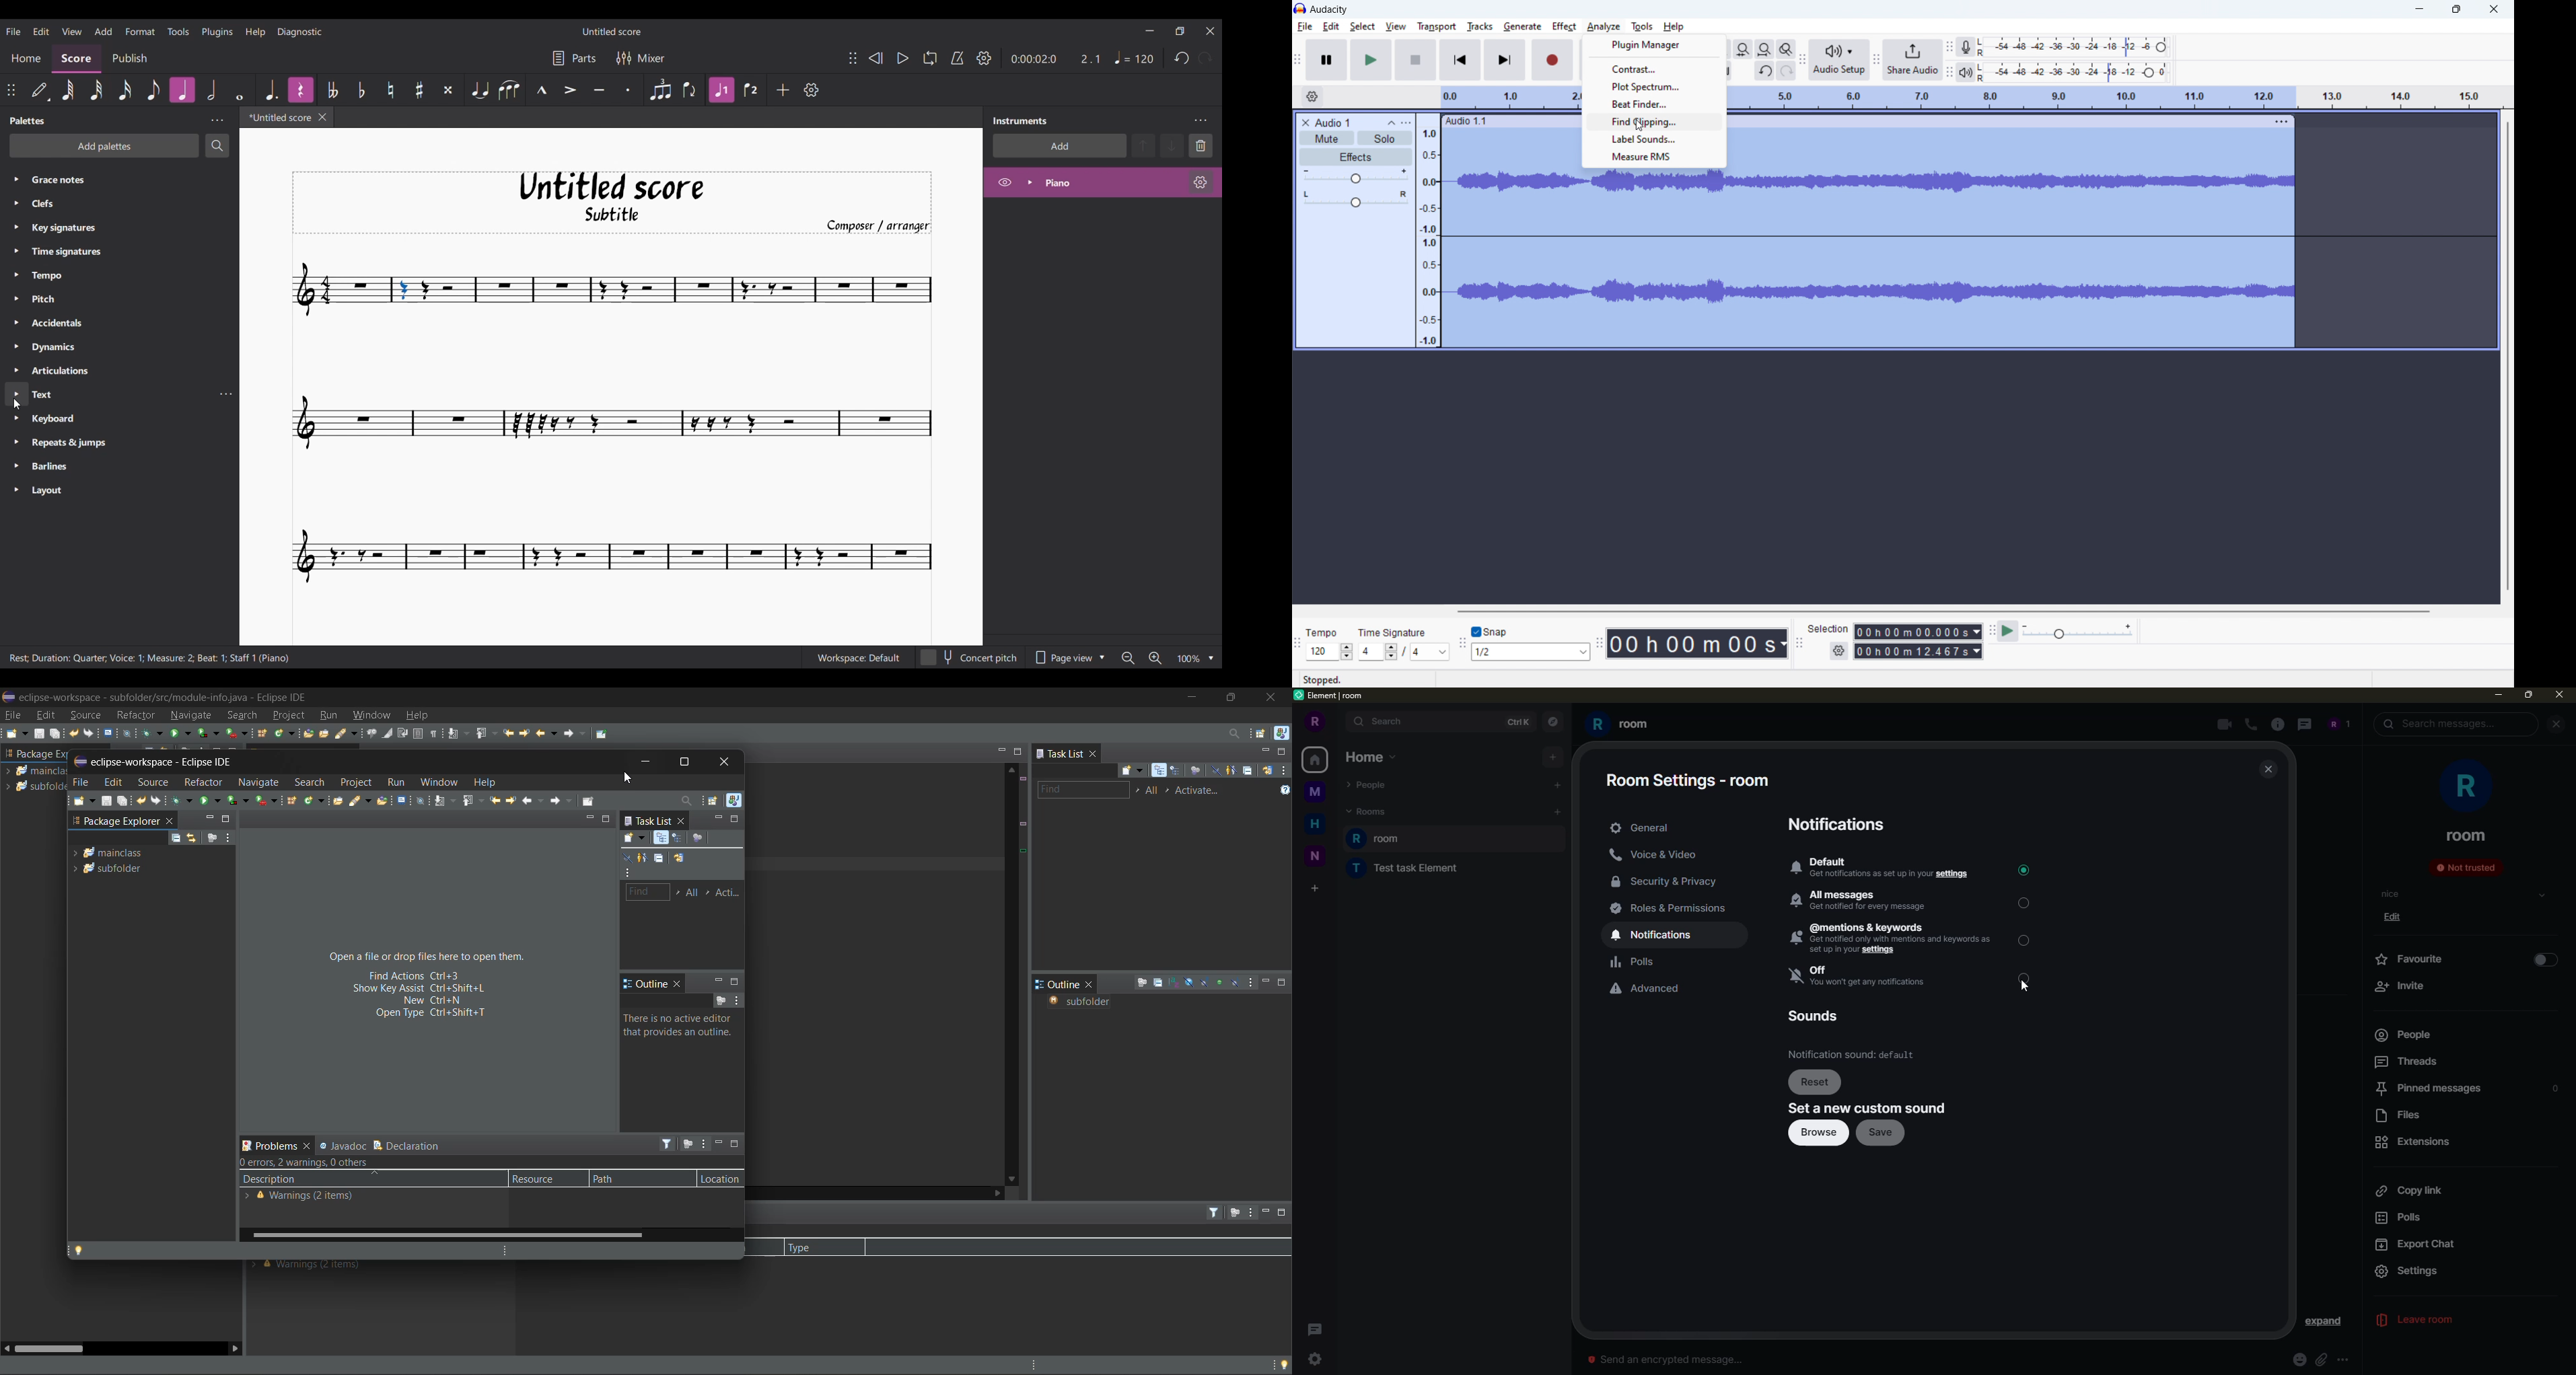 Image resolution: width=2576 pixels, height=1400 pixels. Describe the element at coordinates (1235, 1212) in the screenshot. I see `focus on active task` at that location.